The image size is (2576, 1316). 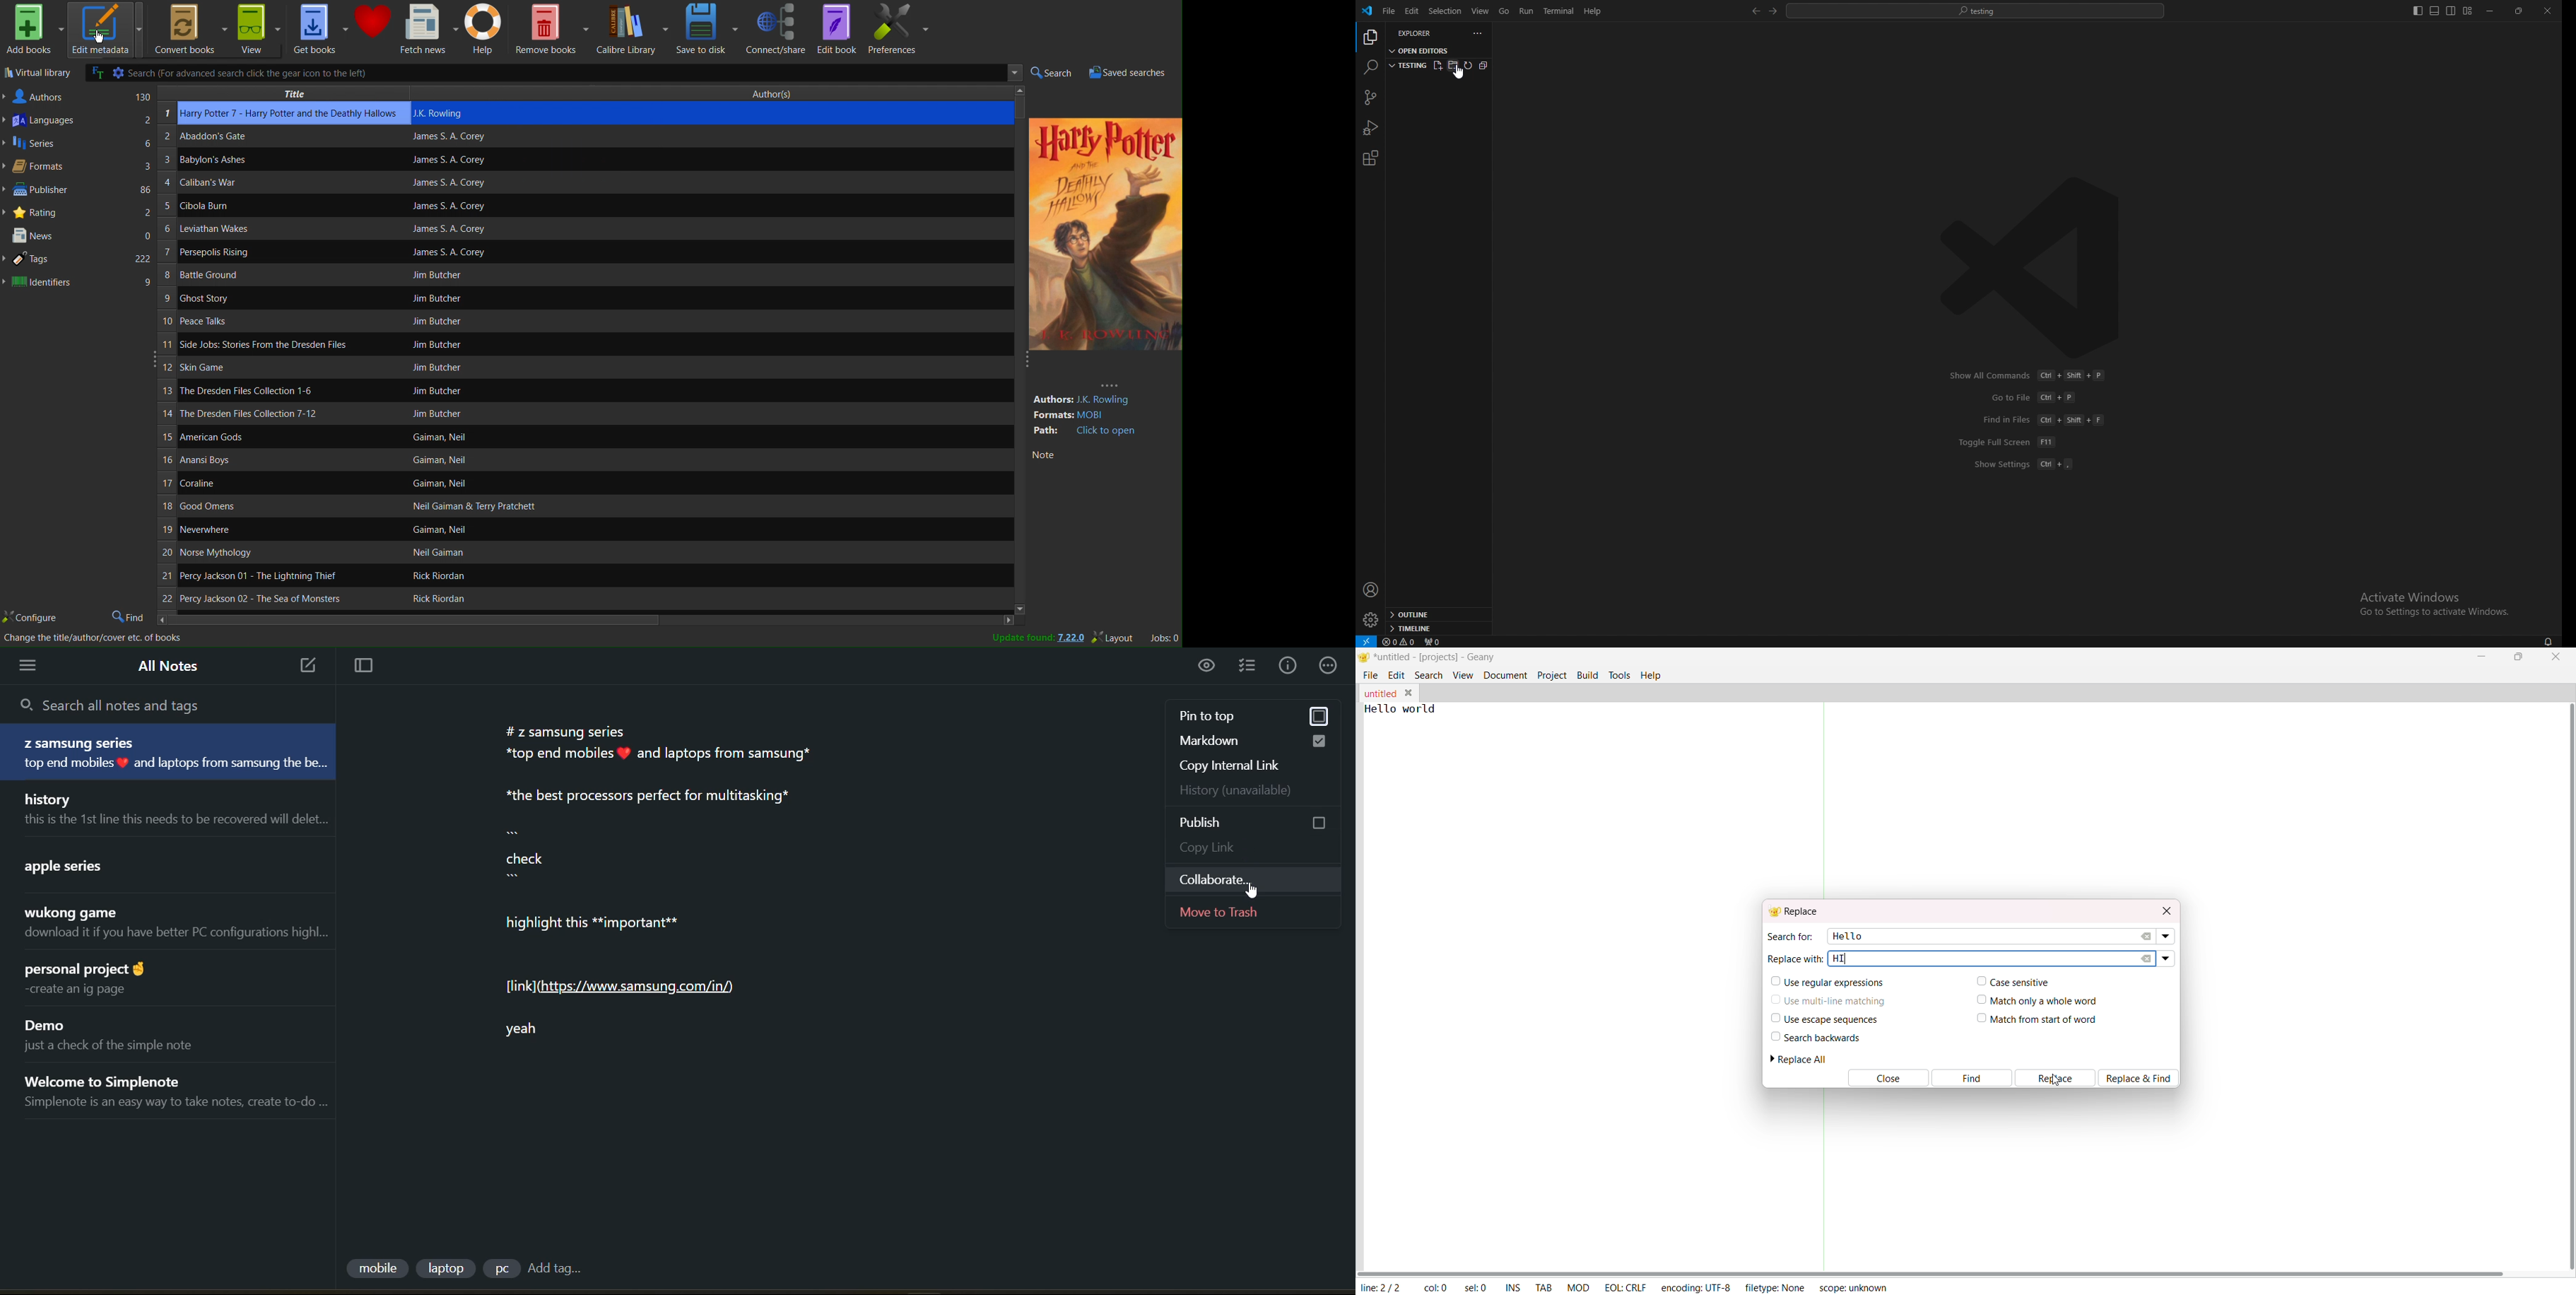 What do you see at coordinates (1264, 821) in the screenshot?
I see `publish` at bounding box center [1264, 821].